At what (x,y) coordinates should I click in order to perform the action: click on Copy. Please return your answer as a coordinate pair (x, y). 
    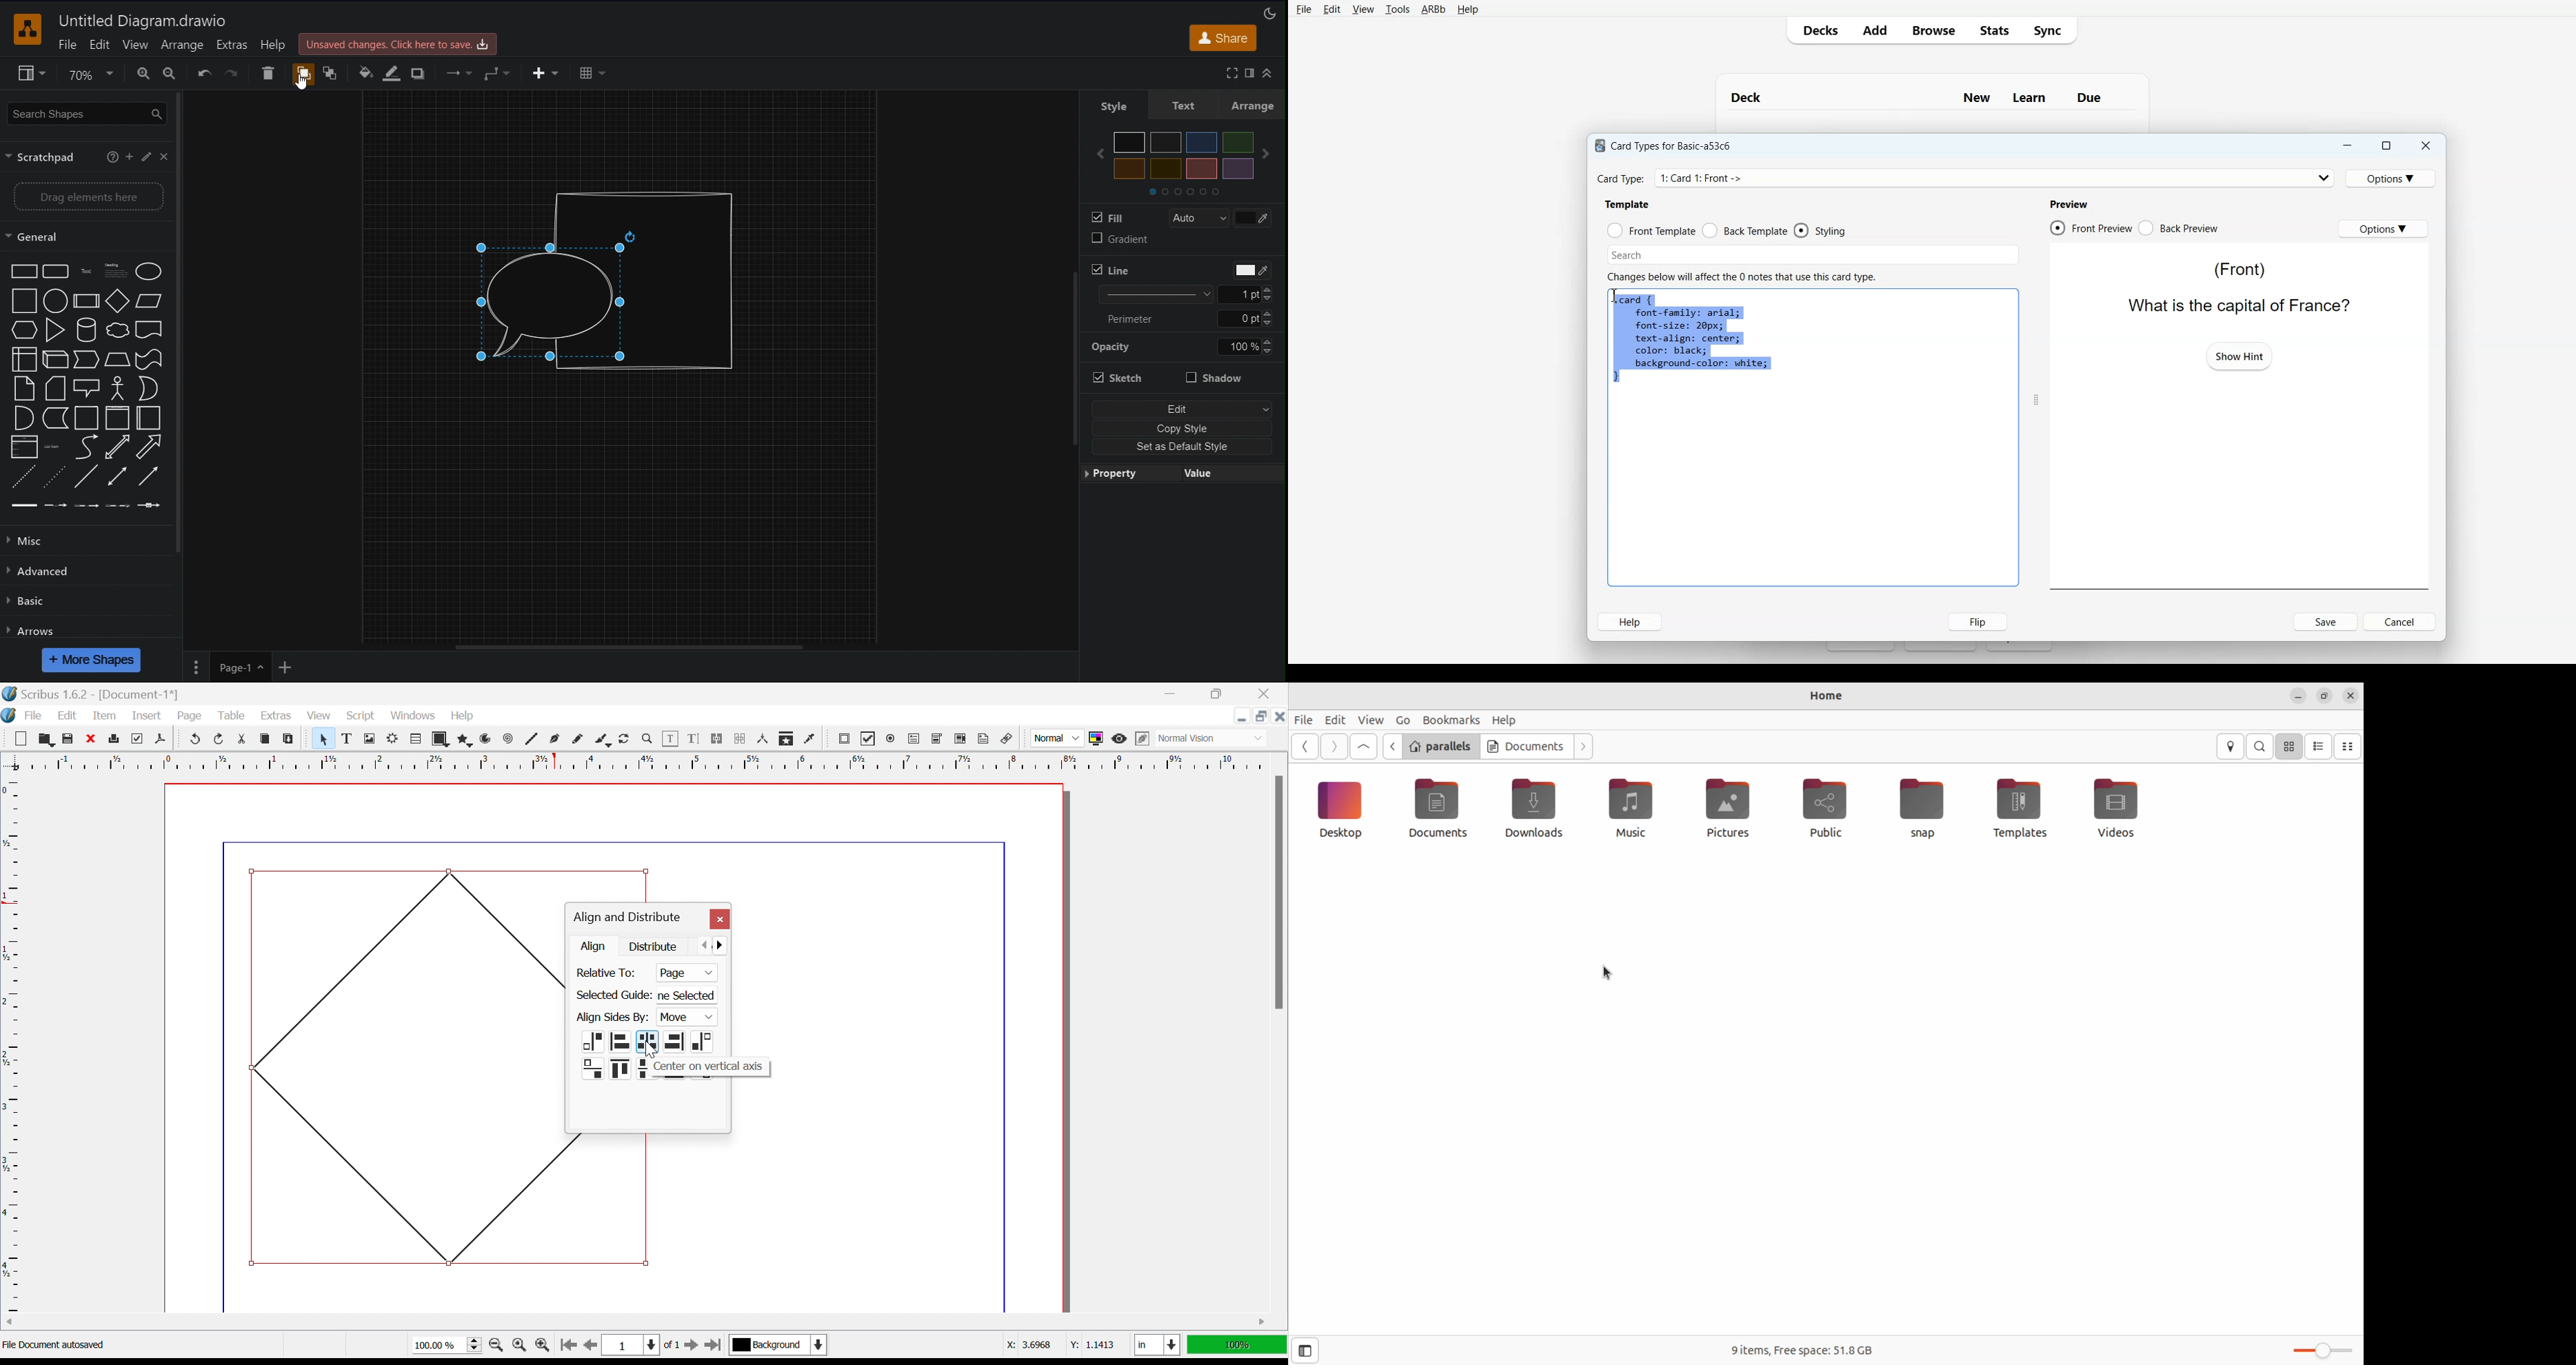
    Looking at the image, I should click on (265, 738).